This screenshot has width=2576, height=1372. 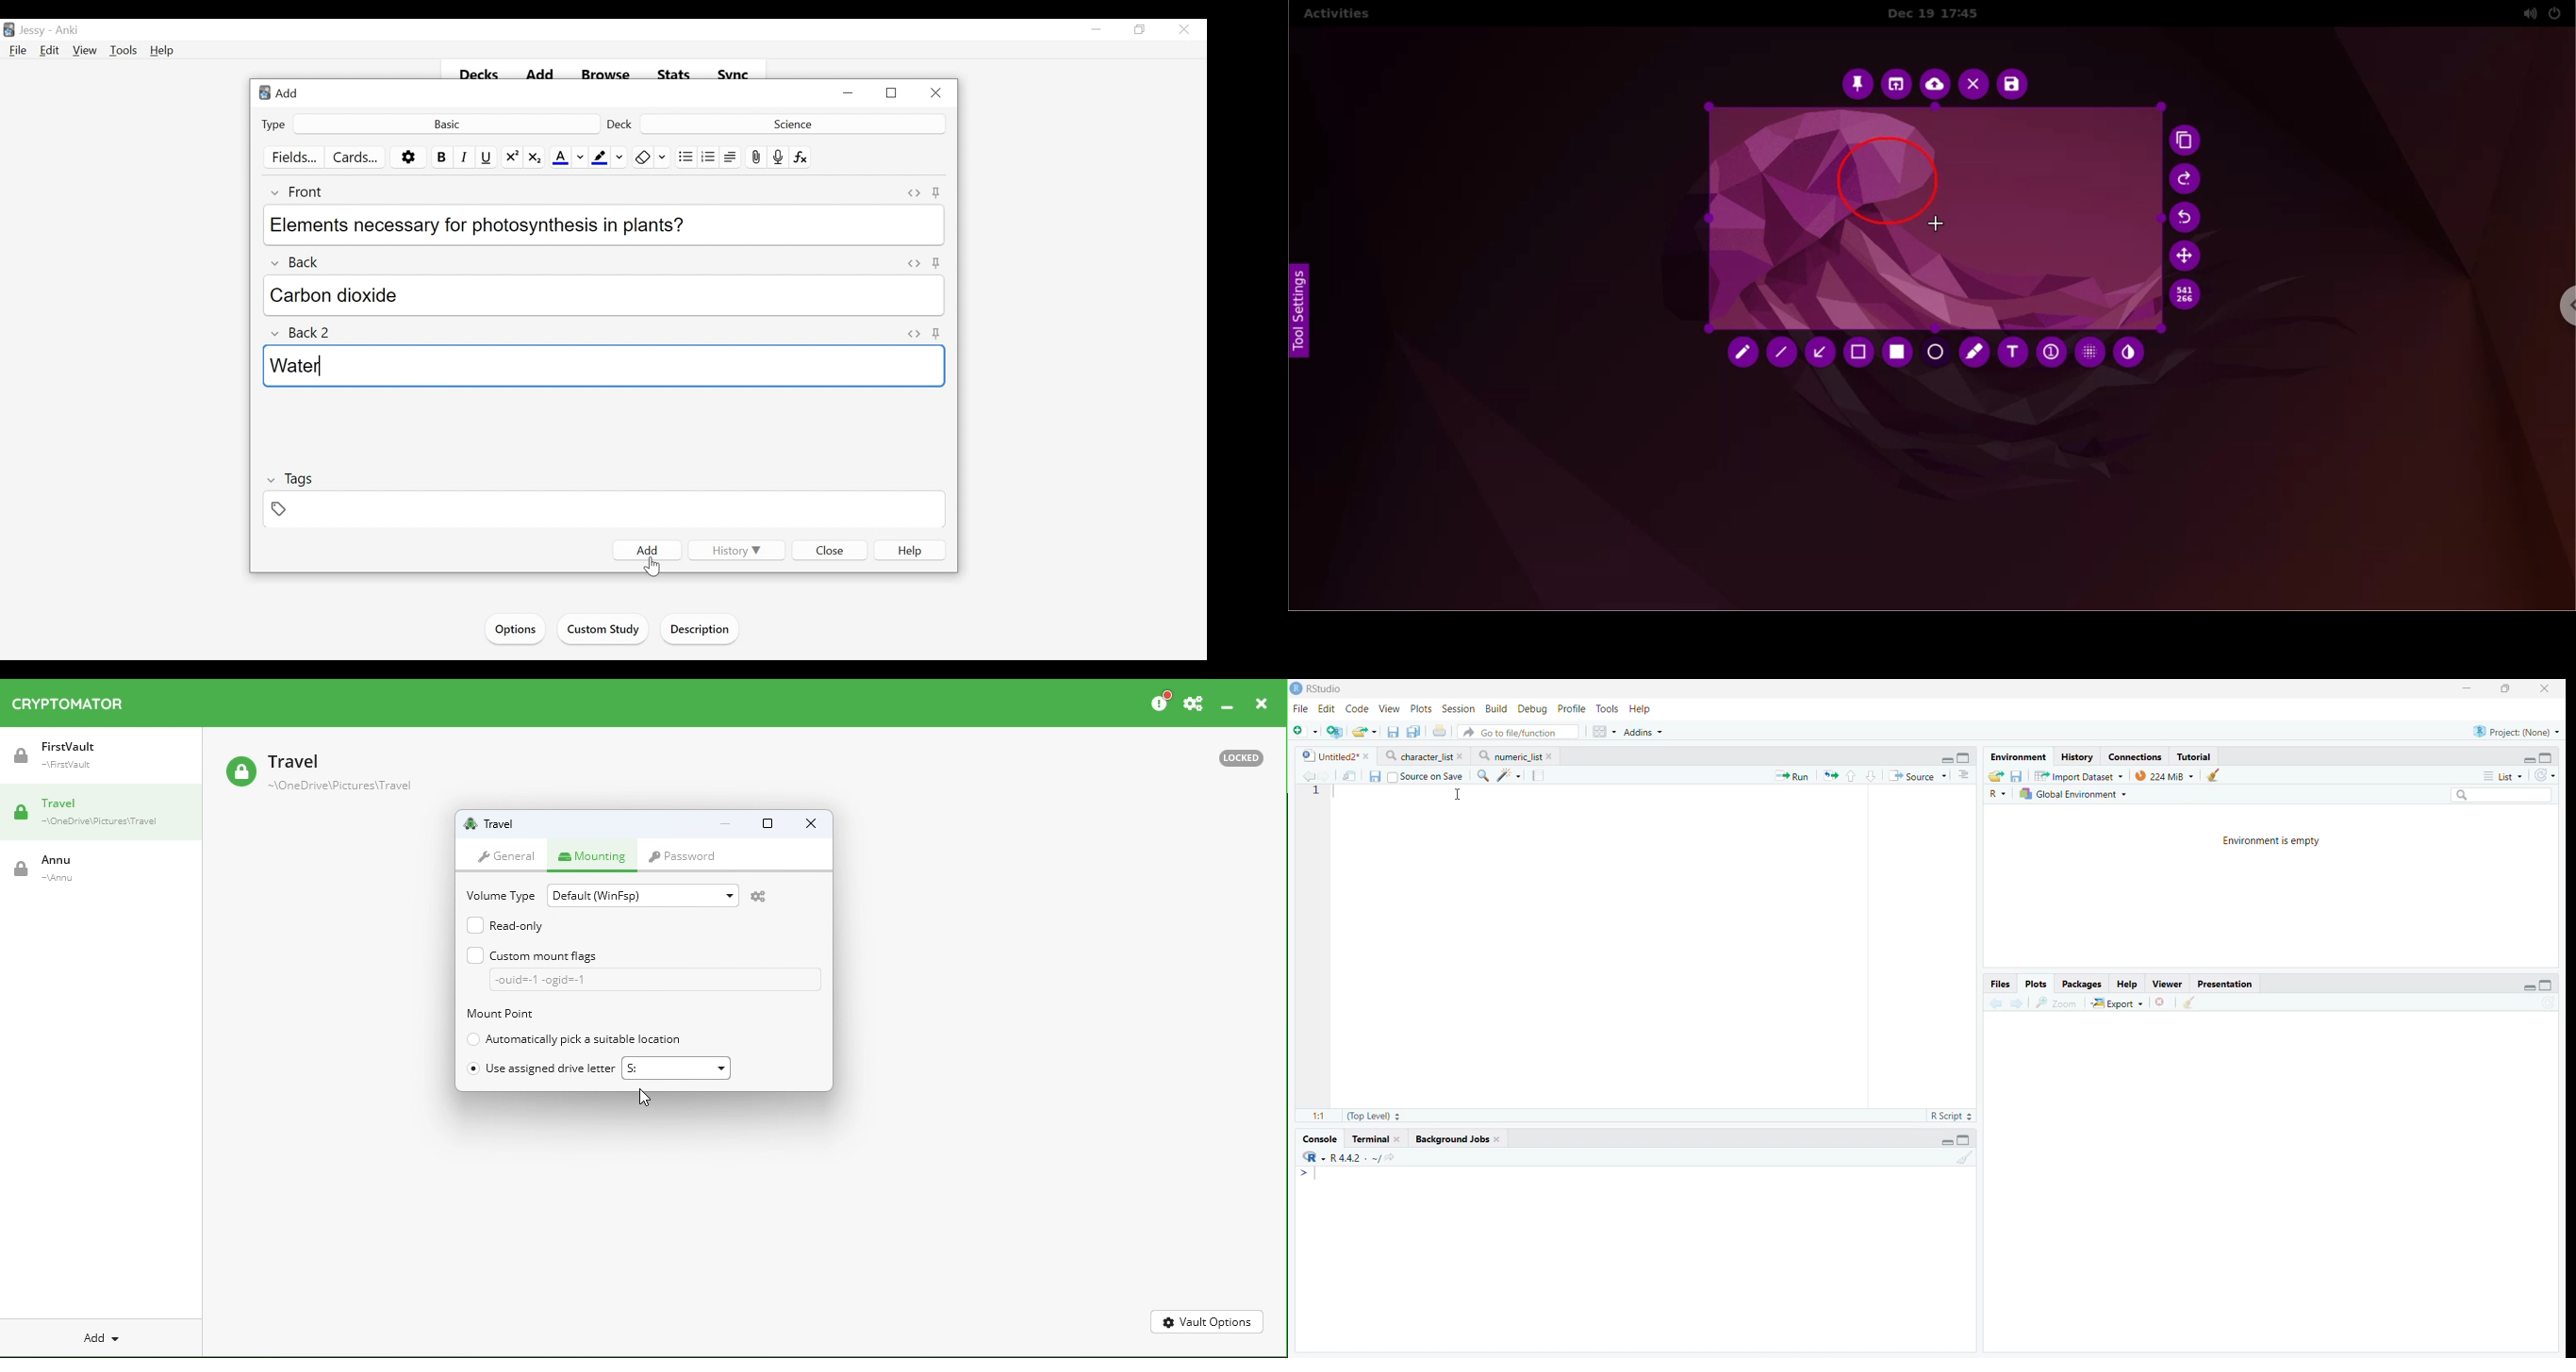 I want to click on History, so click(x=2077, y=756).